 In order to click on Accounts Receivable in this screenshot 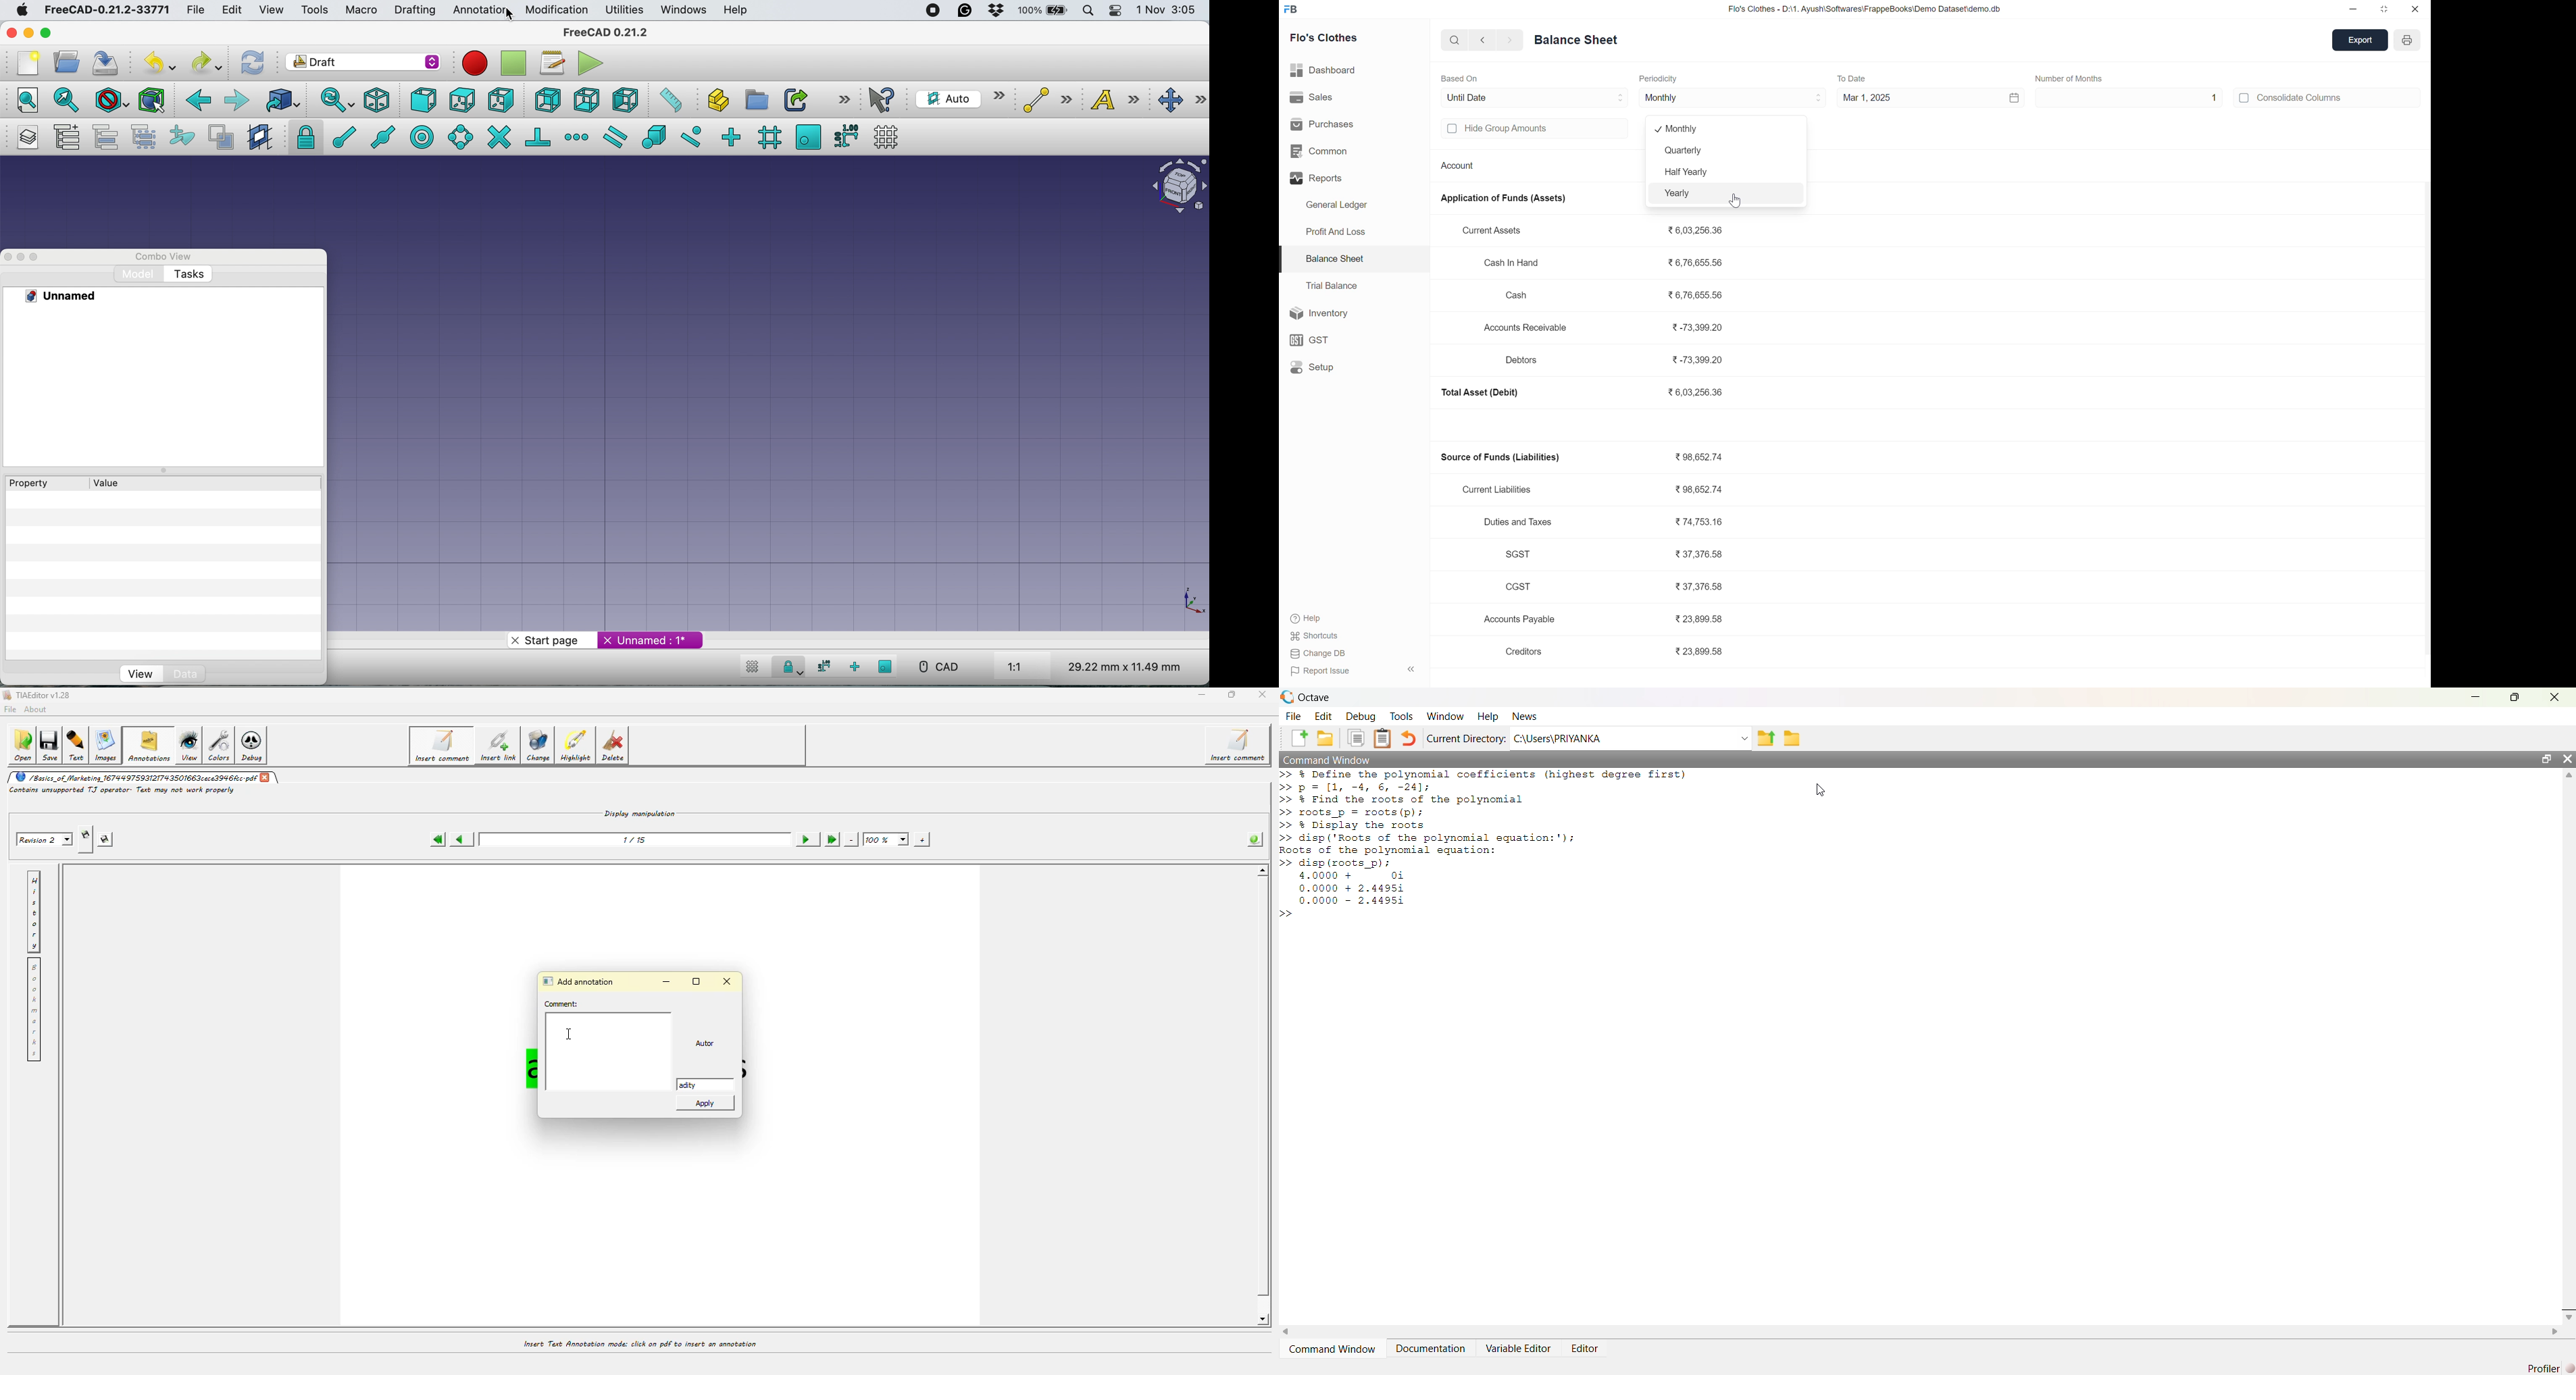, I will do `click(1528, 328)`.